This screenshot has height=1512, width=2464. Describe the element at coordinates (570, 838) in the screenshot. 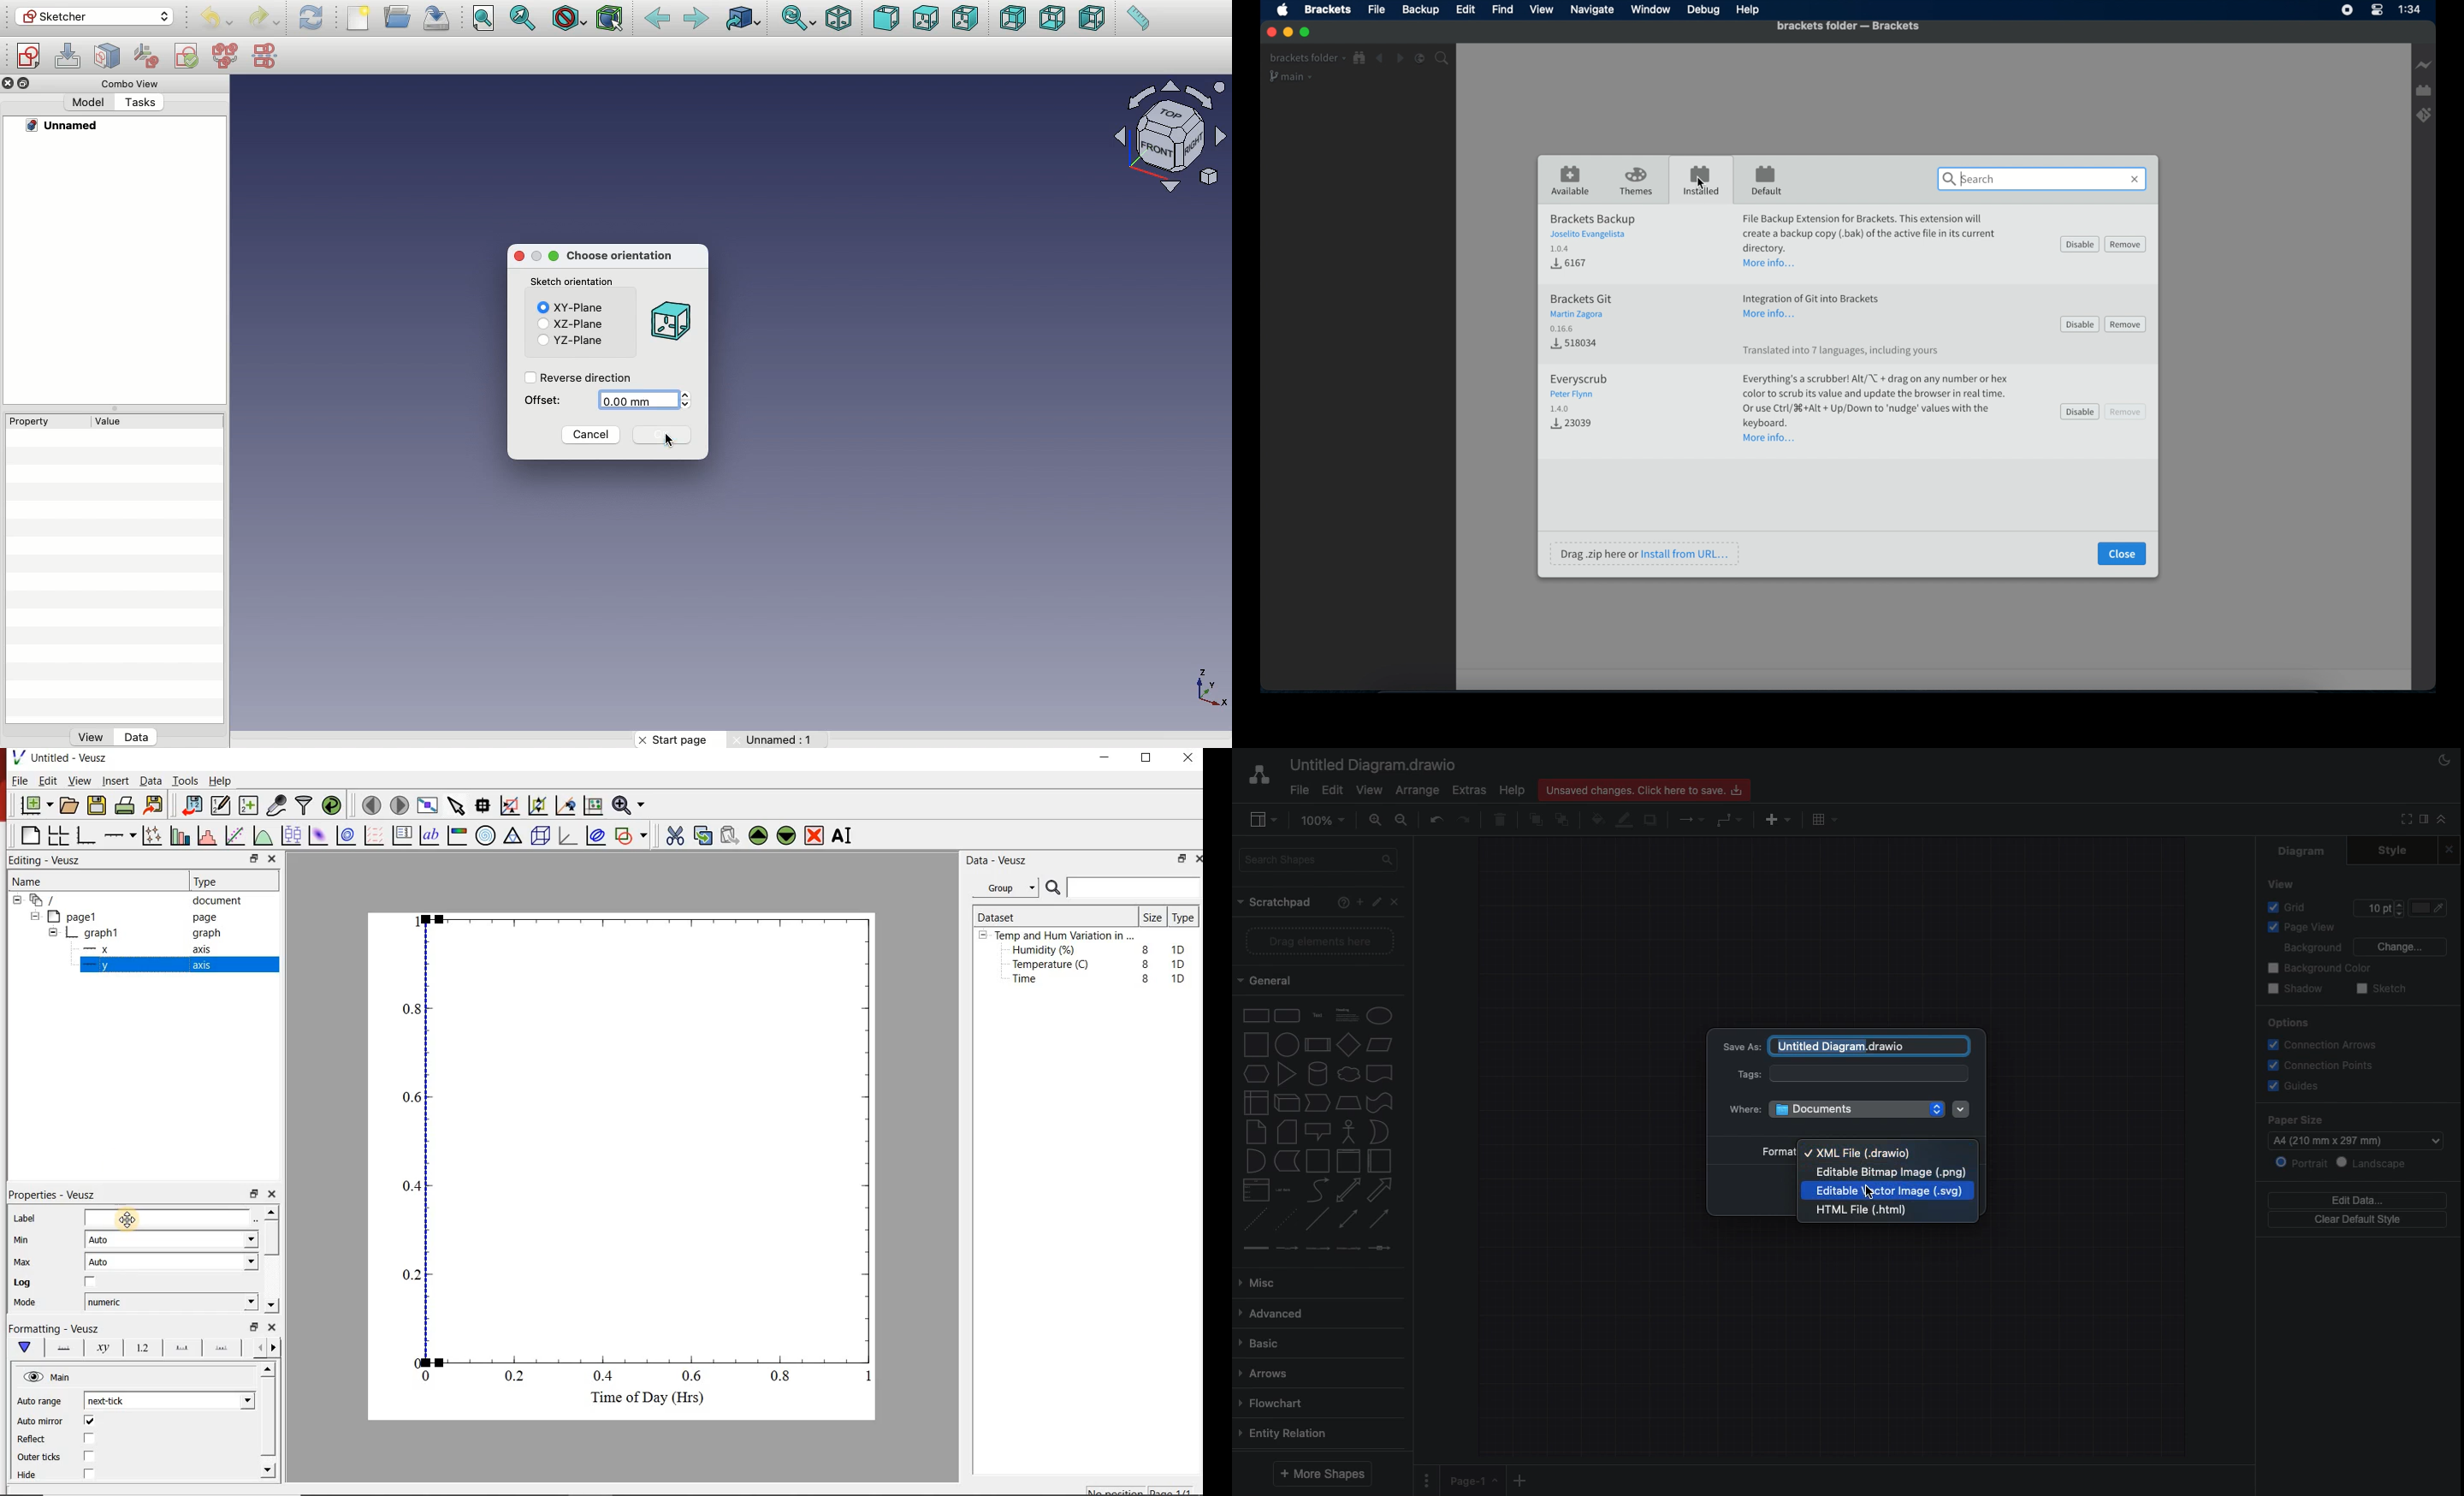

I see `3d graph` at that location.